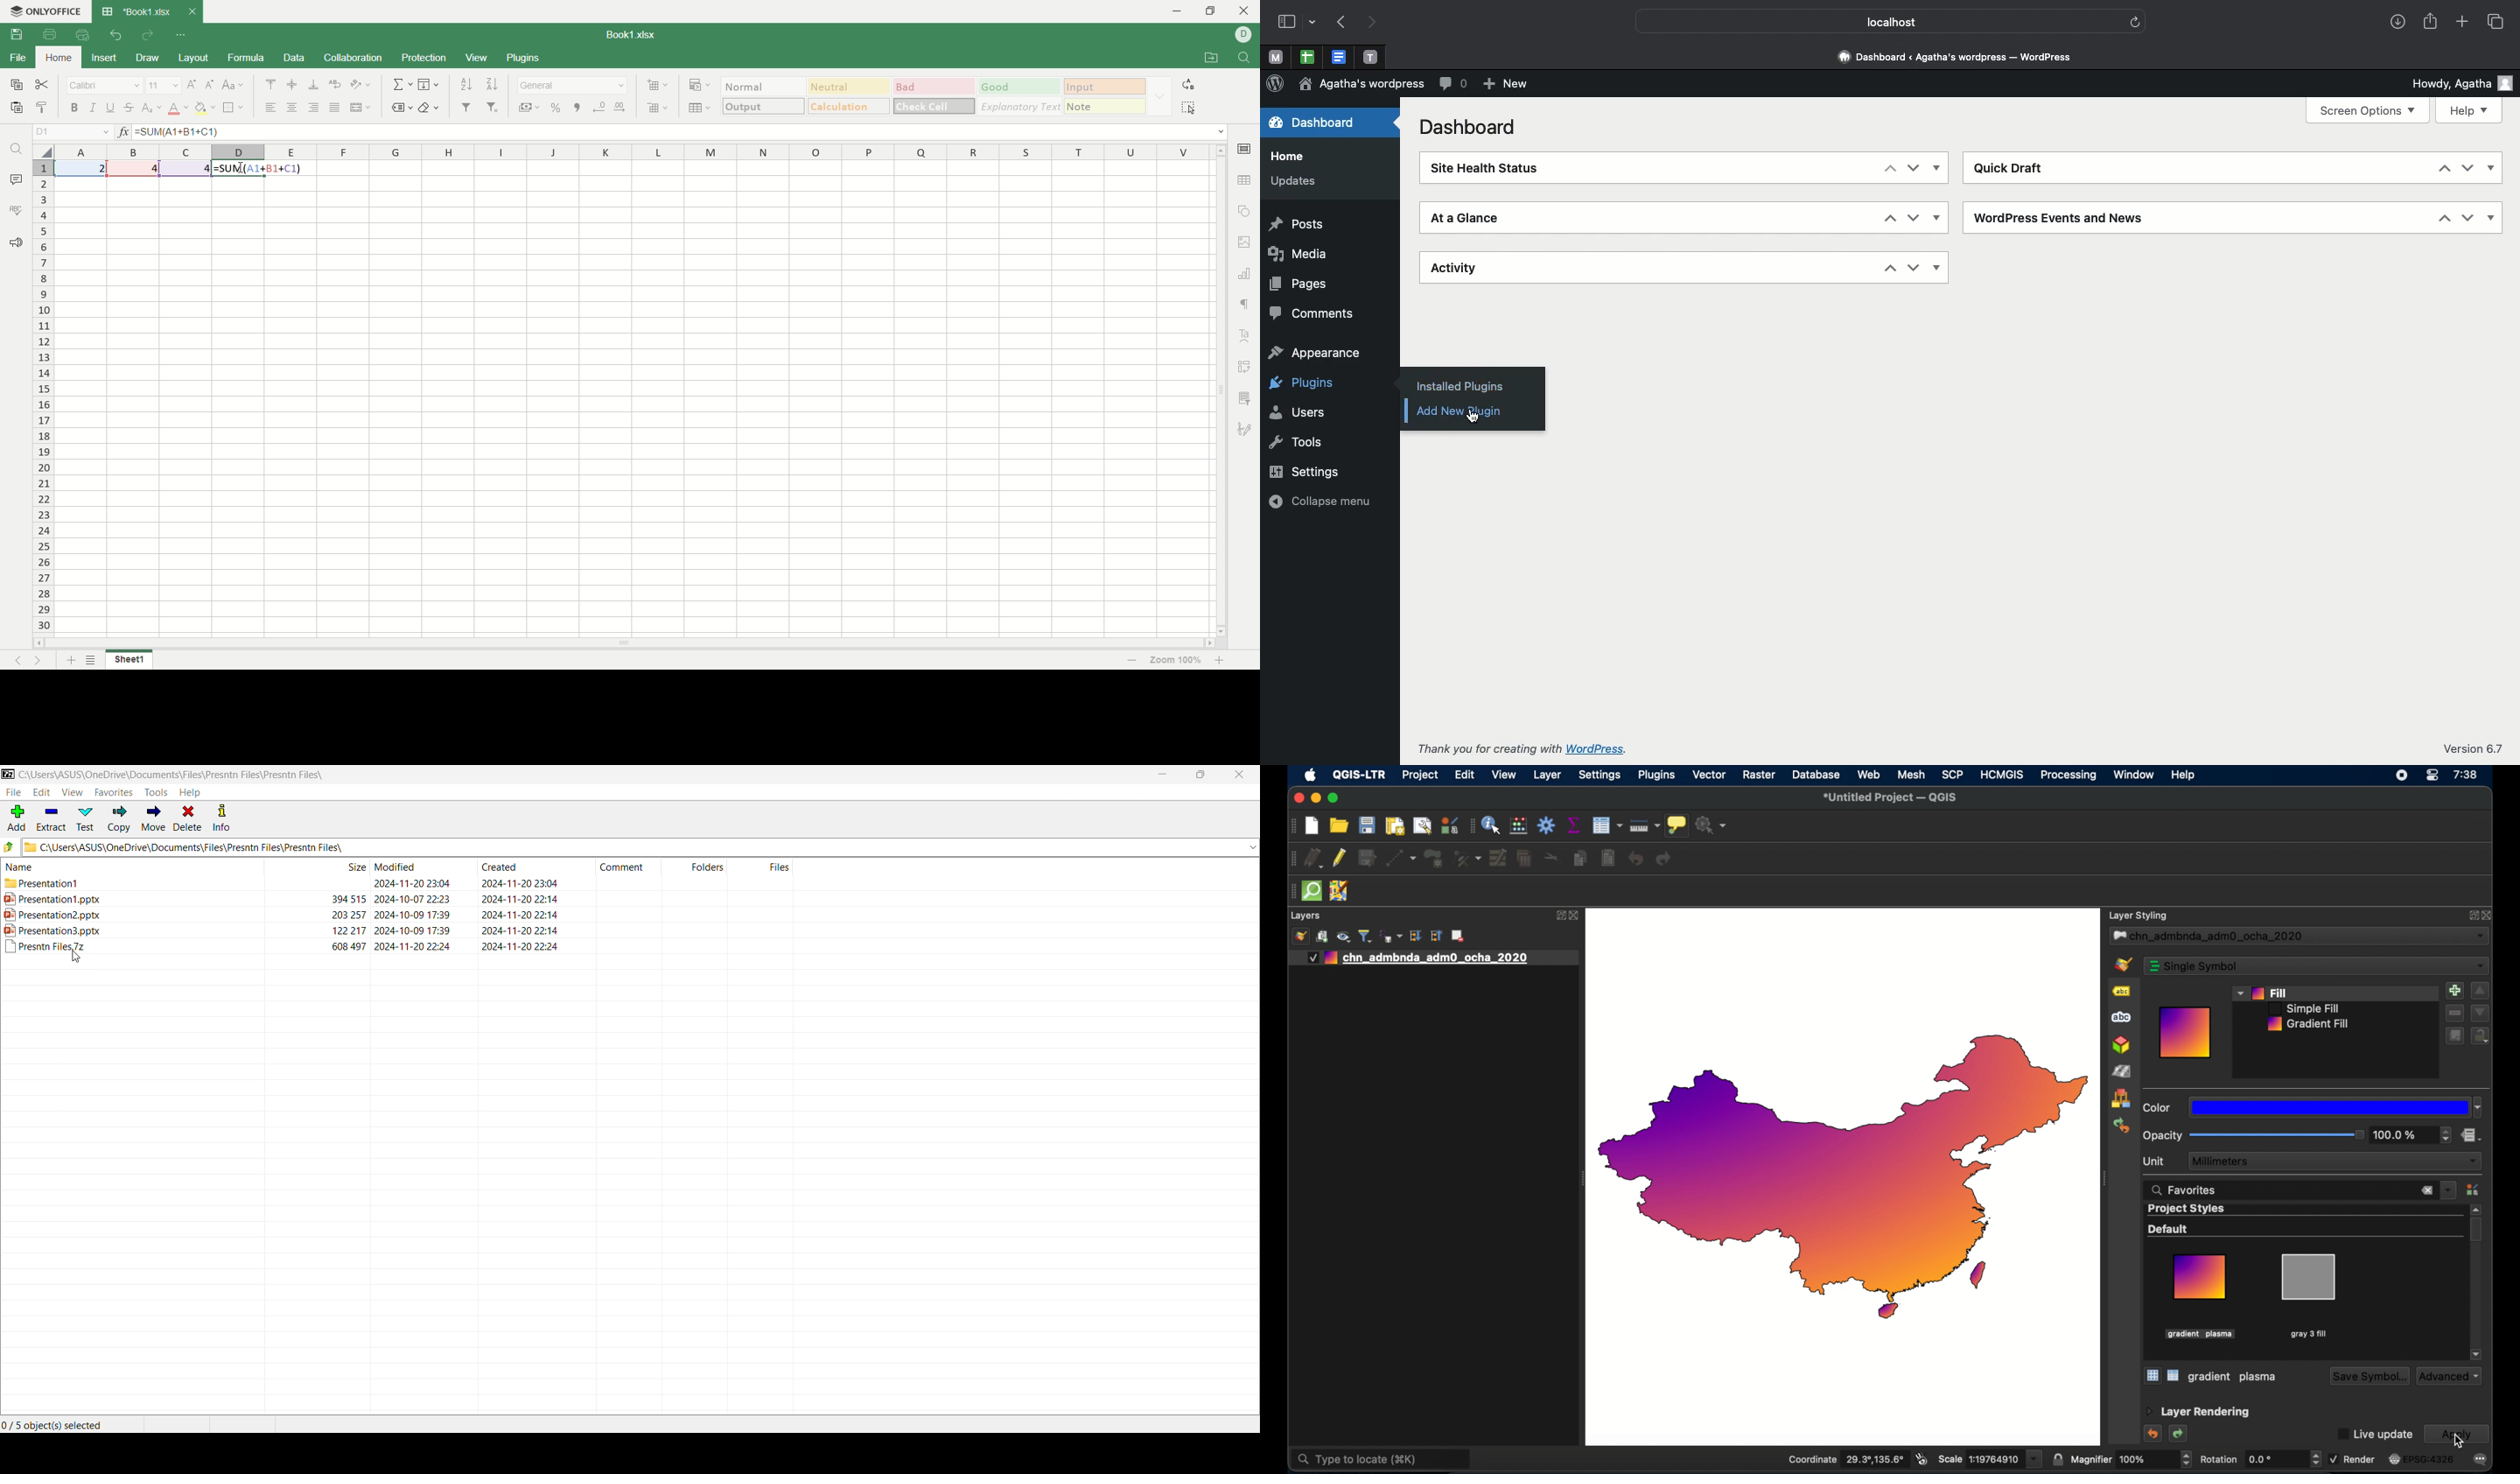 The height and width of the screenshot is (1484, 2520). What do you see at coordinates (1607, 825) in the screenshot?
I see `open attribute table` at bounding box center [1607, 825].